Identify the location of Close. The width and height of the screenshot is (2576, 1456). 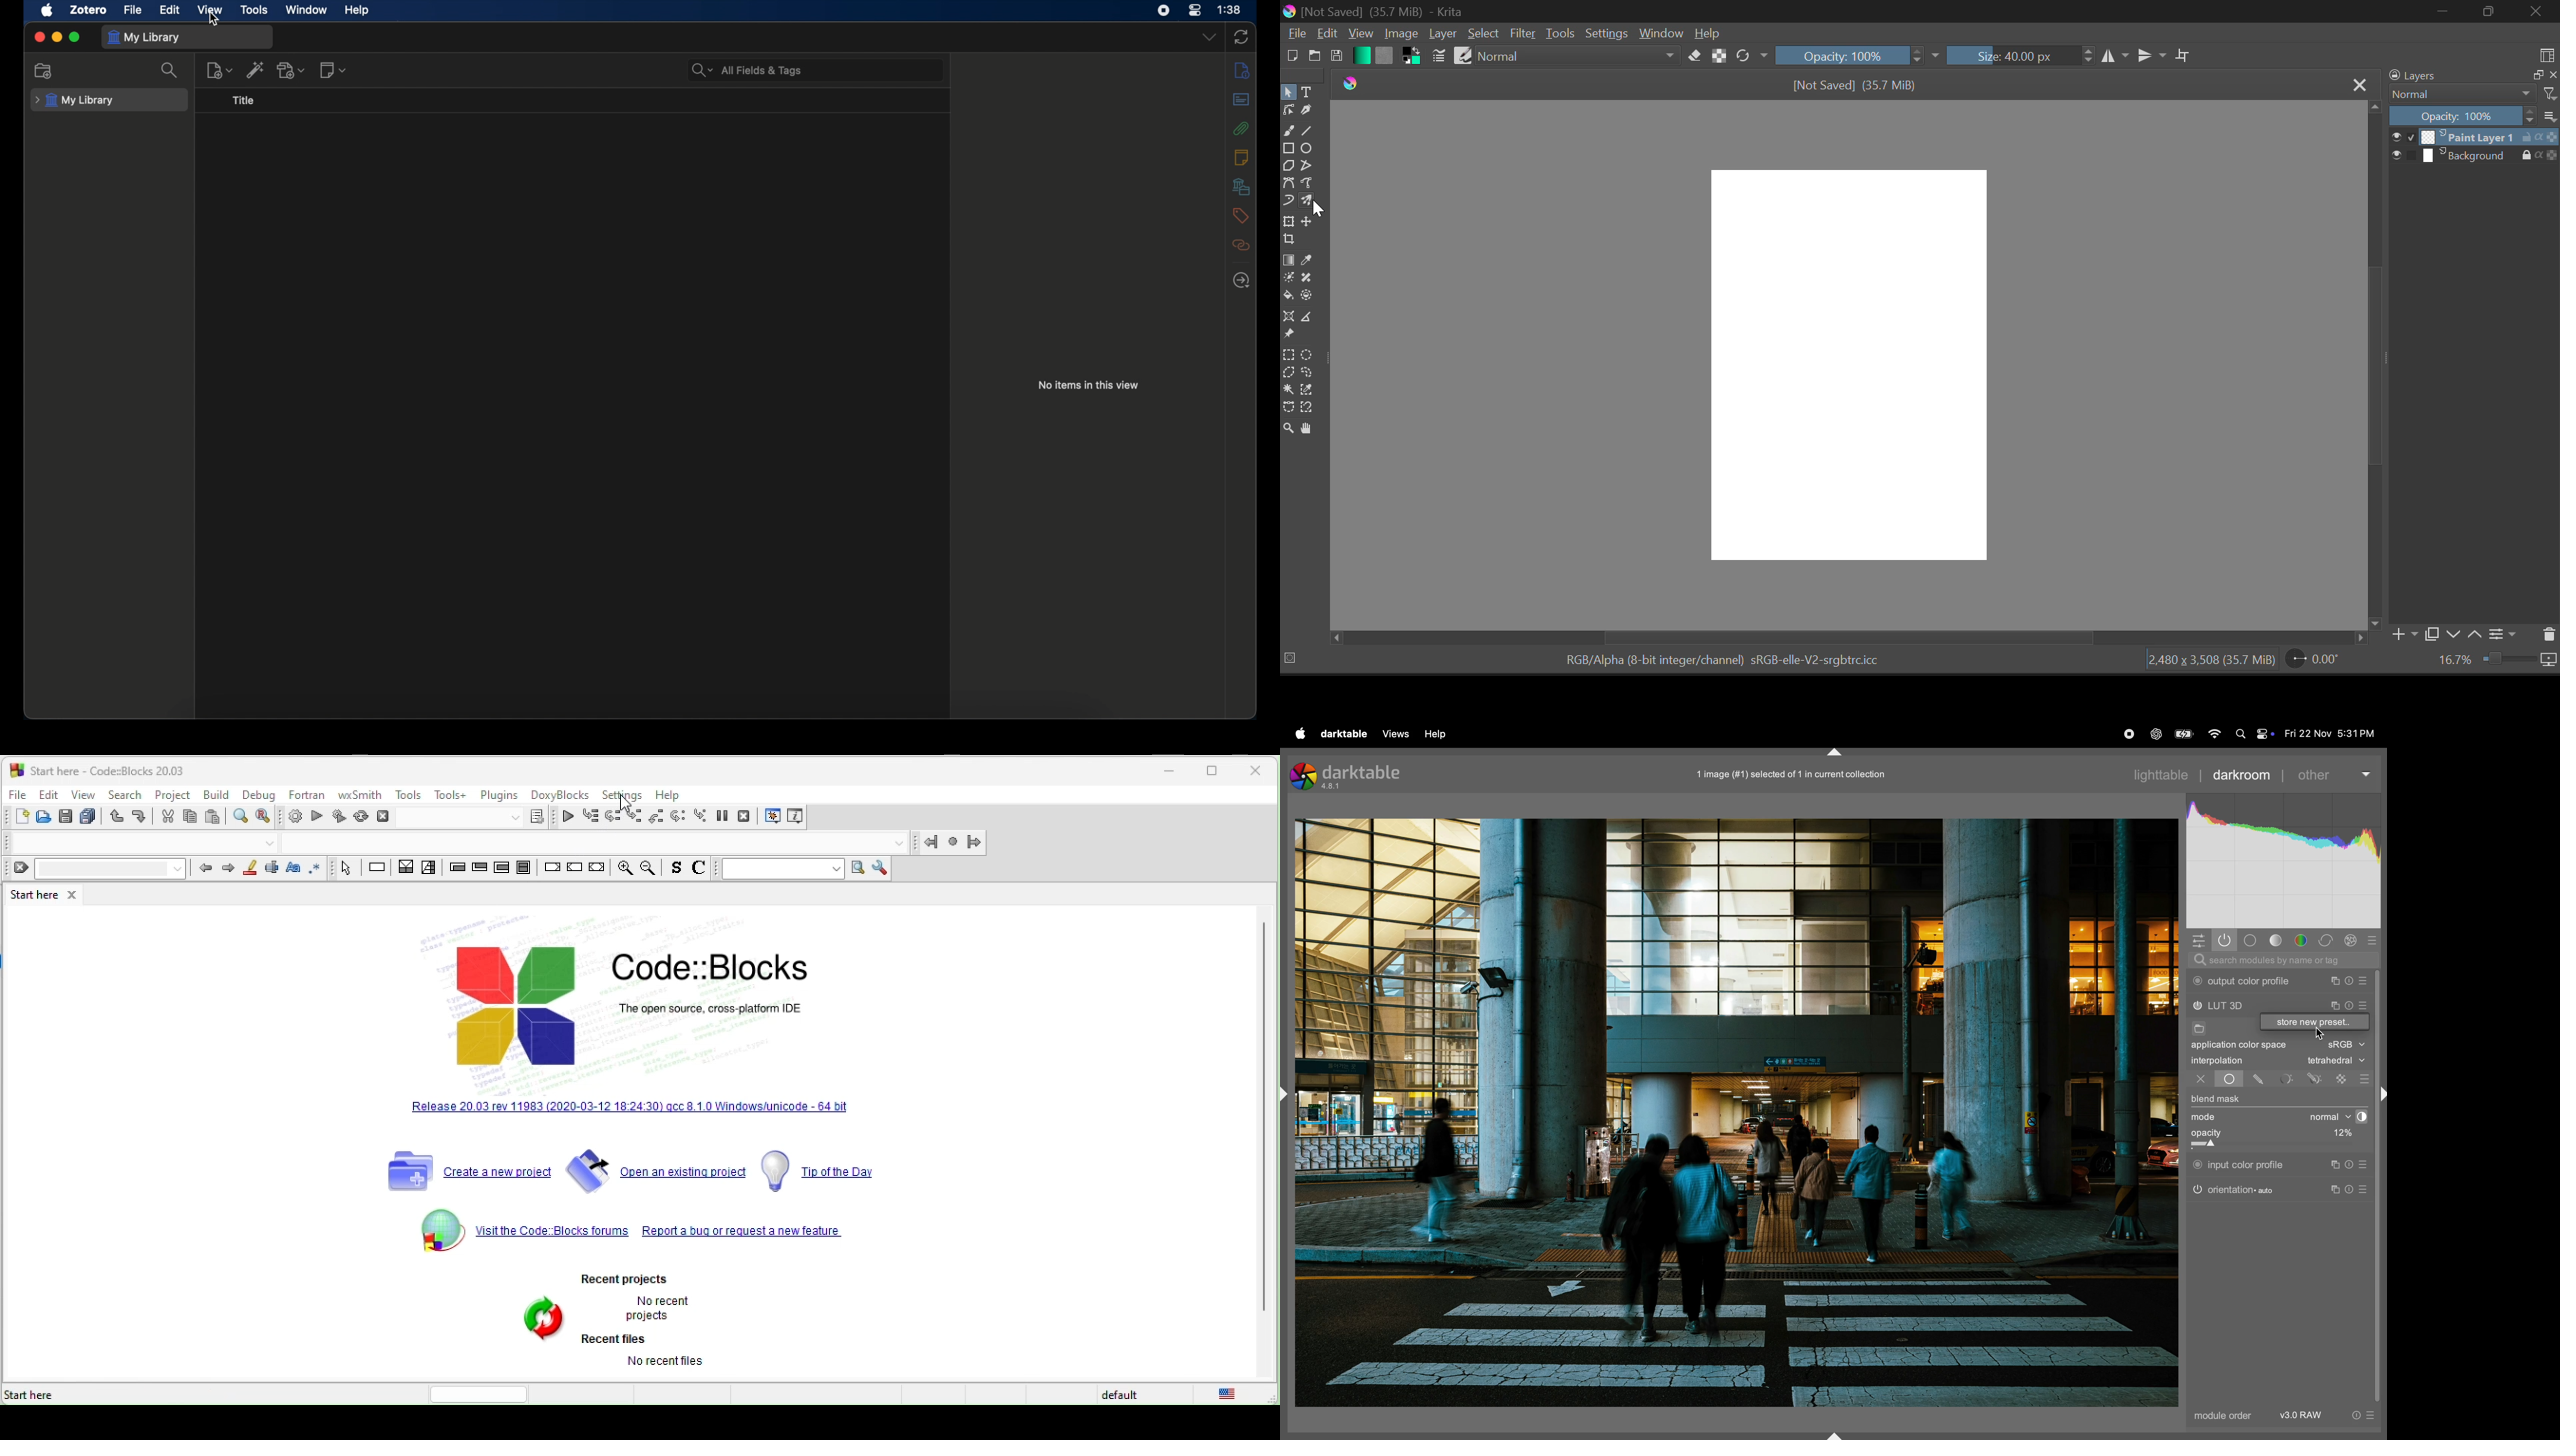
(2360, 85).